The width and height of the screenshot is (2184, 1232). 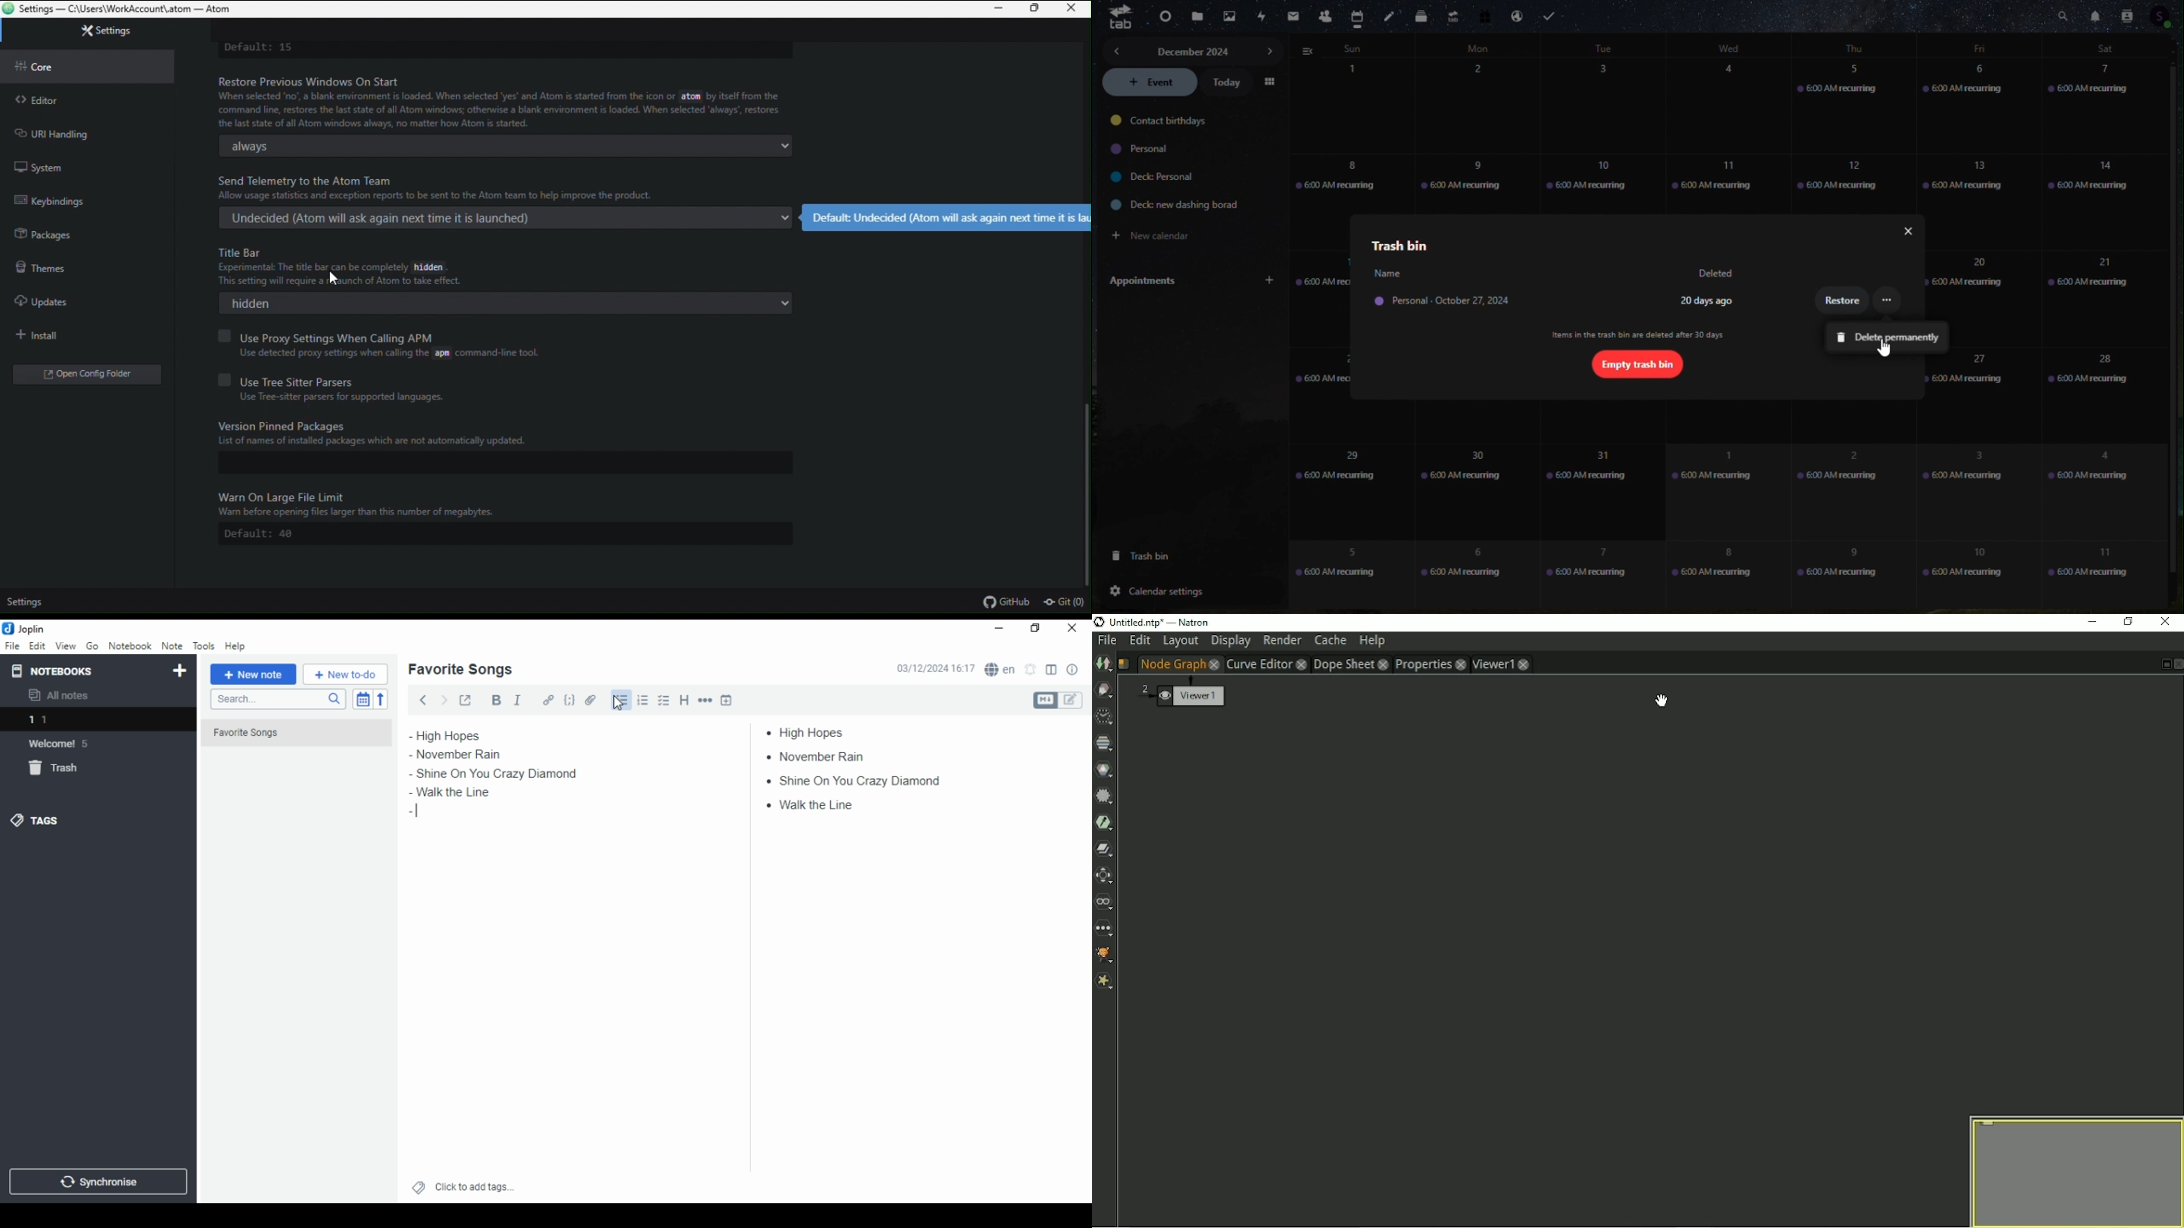 I want to click on always, so click(x=511, y=148).